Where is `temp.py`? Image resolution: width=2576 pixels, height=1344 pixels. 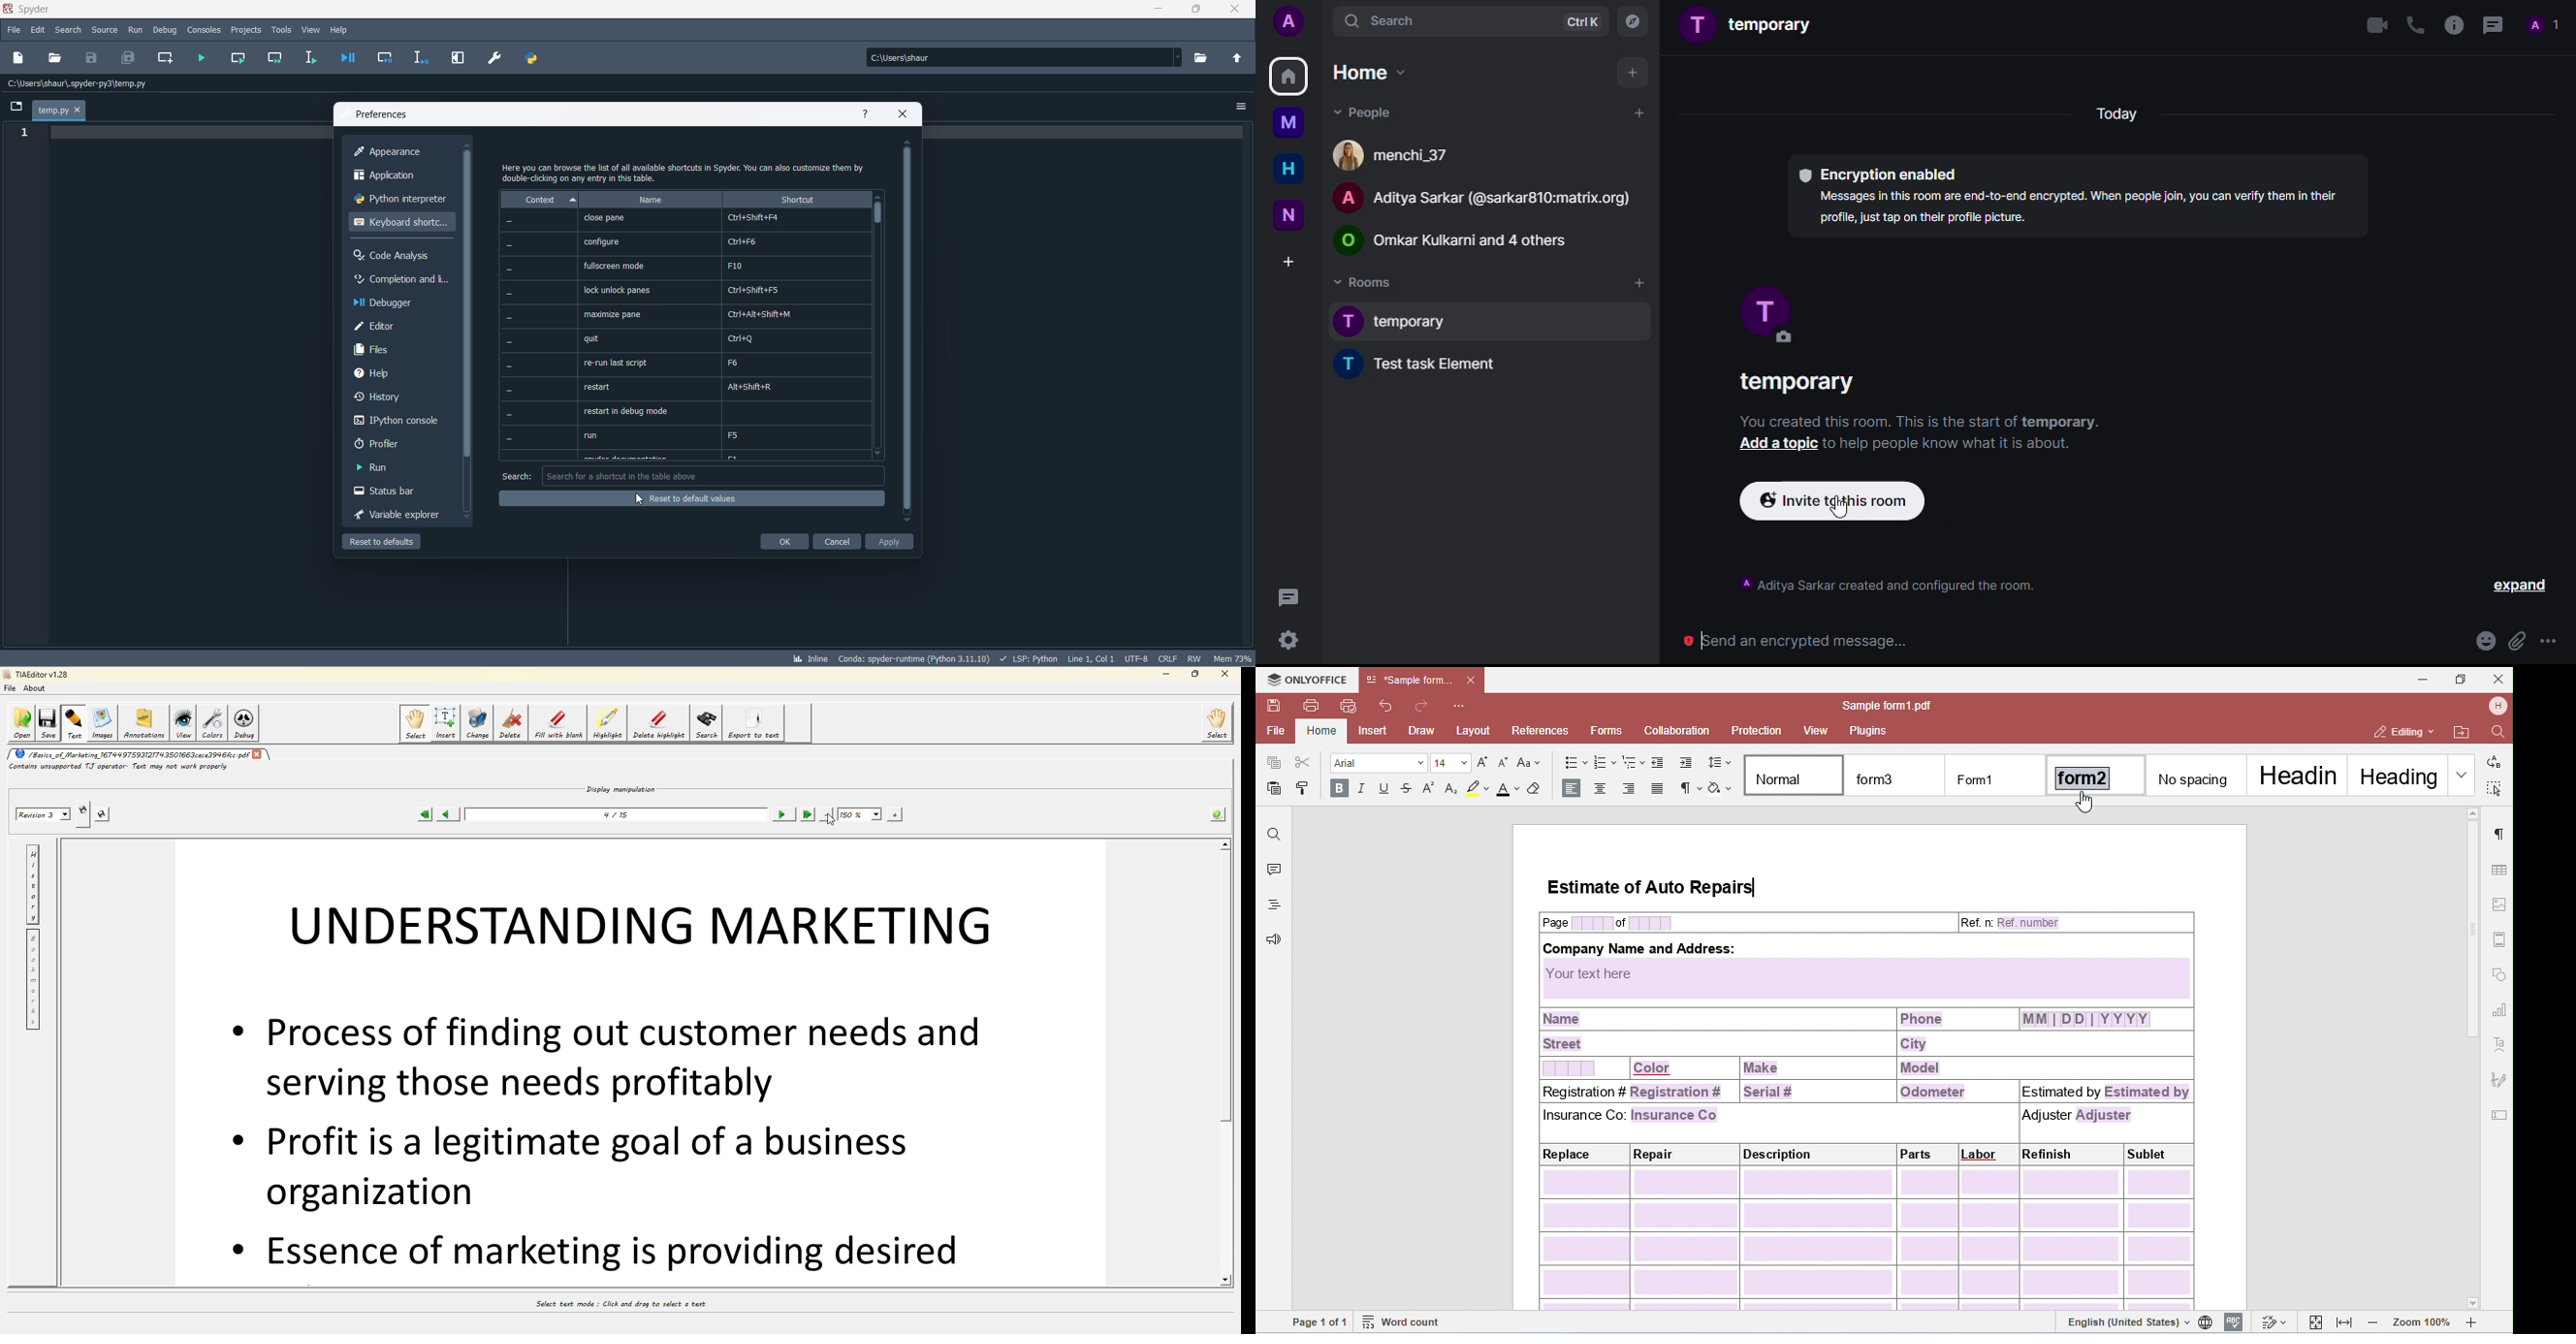 temp.py is located at coordinates (58, 111).